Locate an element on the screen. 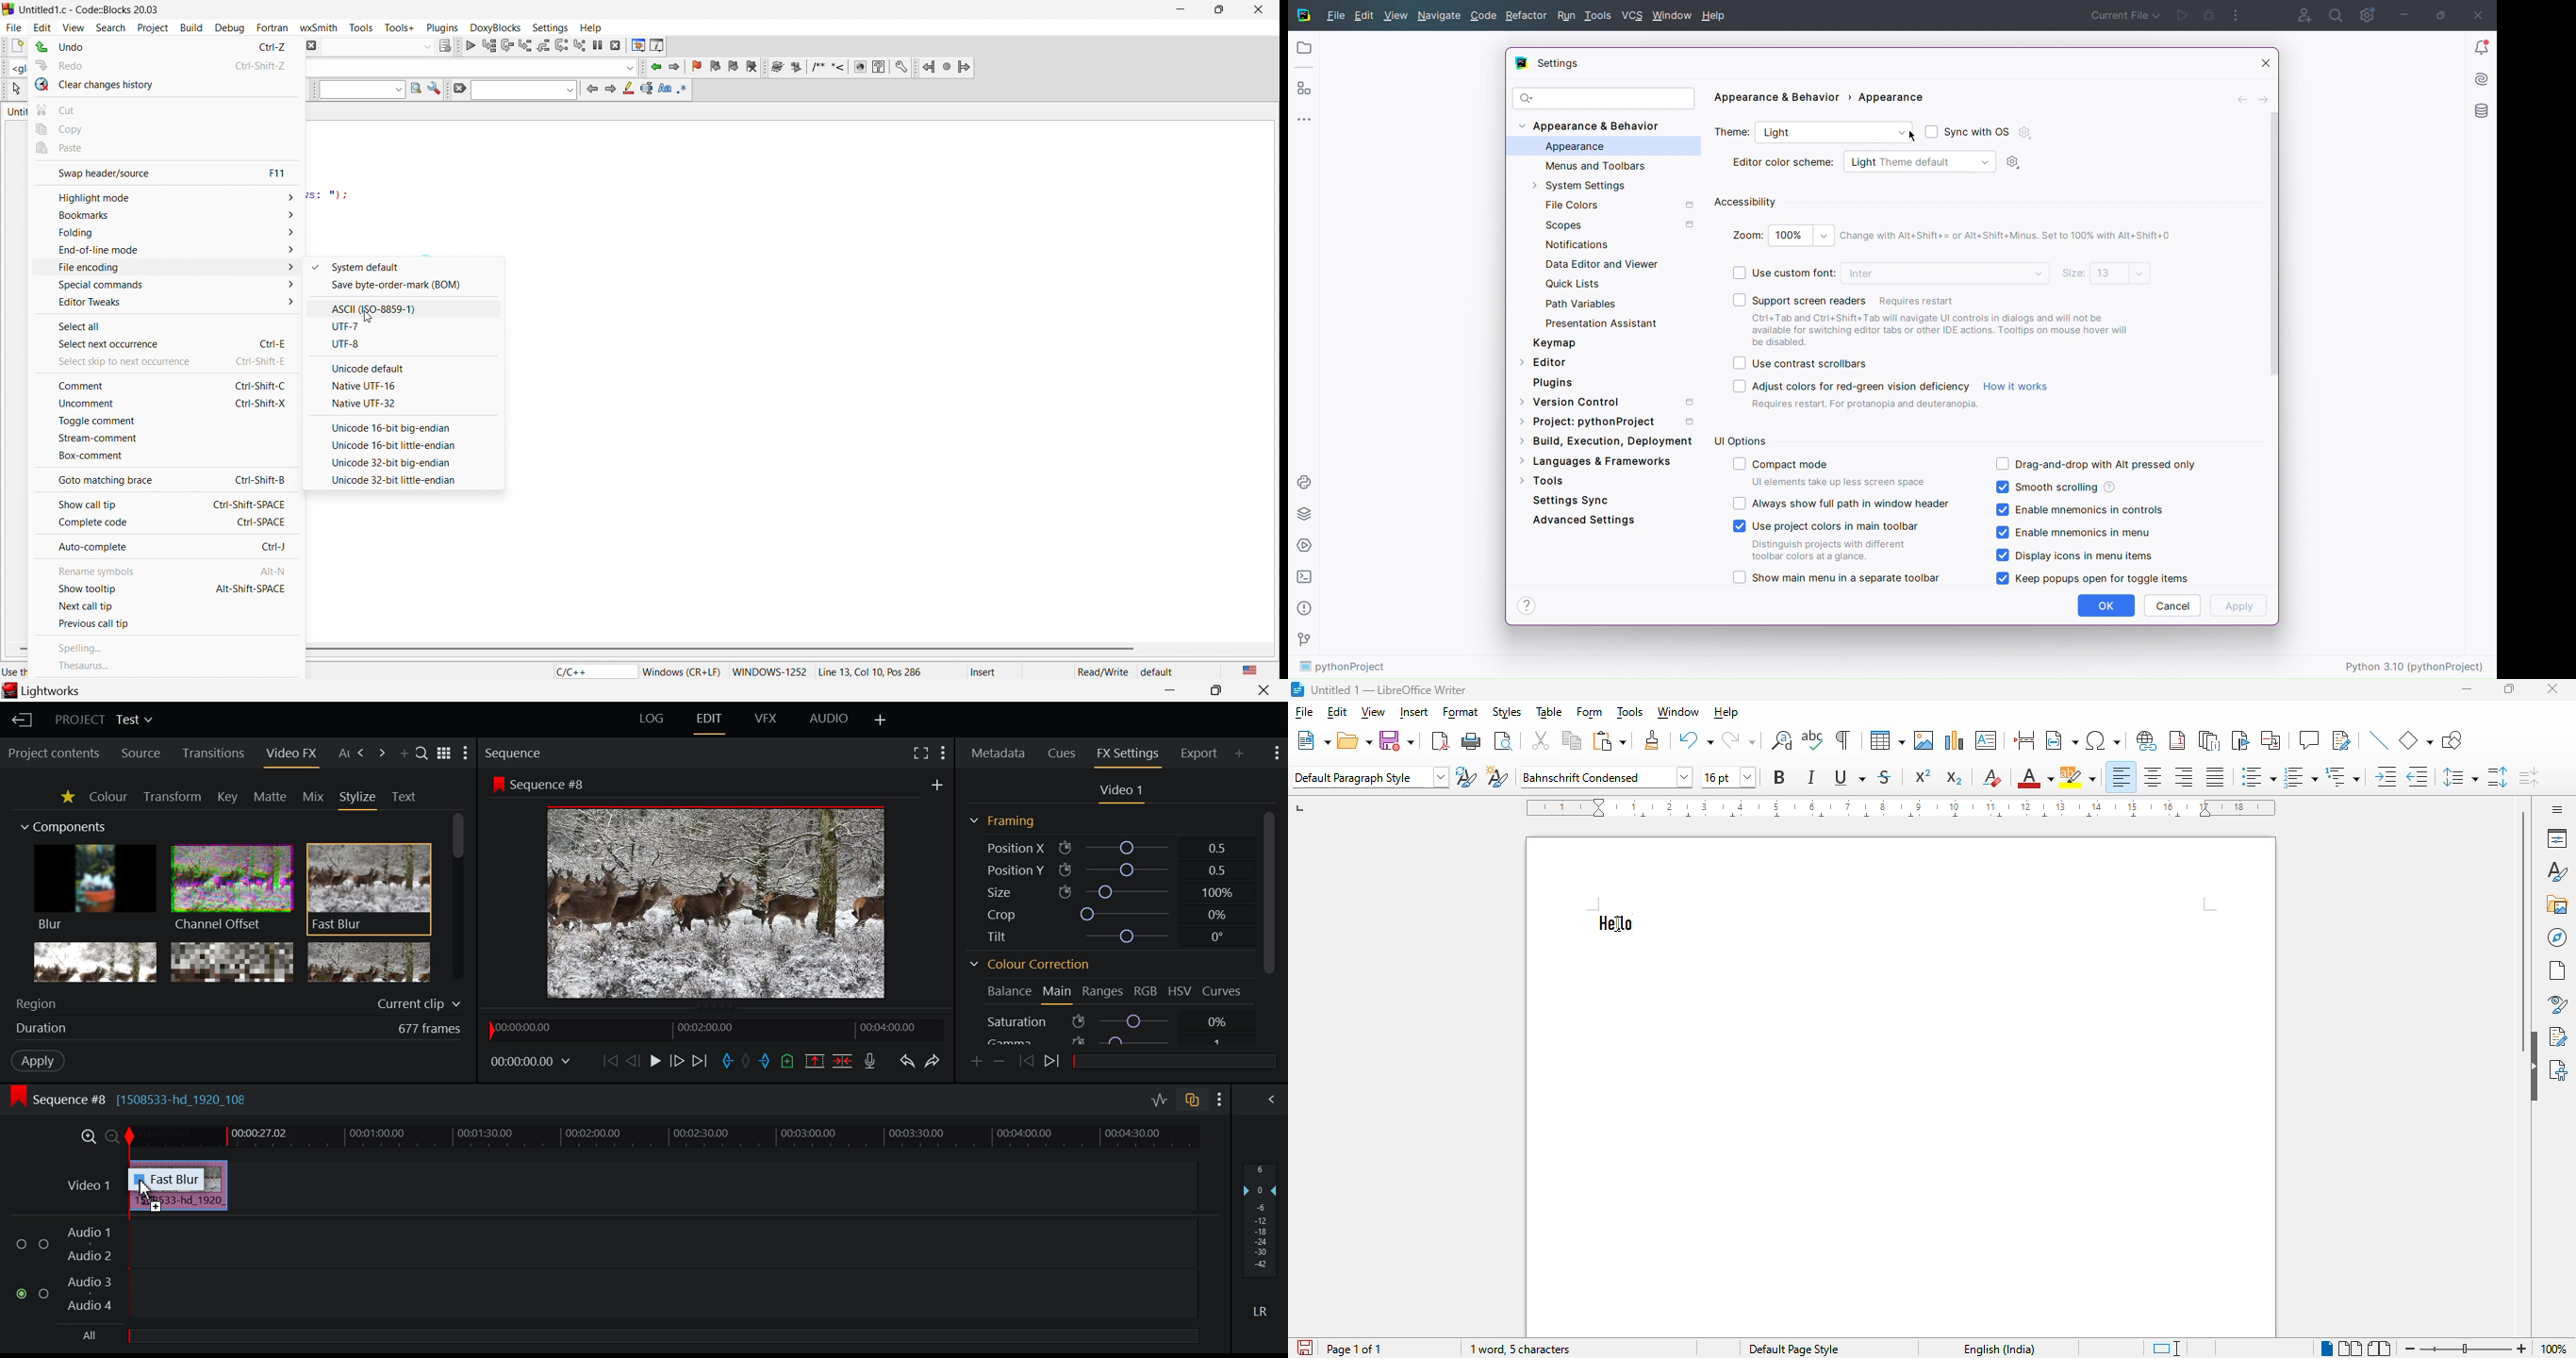 Image resolution: width=2576 pixels, height=1372 pixels. pythonProject is located at coordinates (1343, 668).